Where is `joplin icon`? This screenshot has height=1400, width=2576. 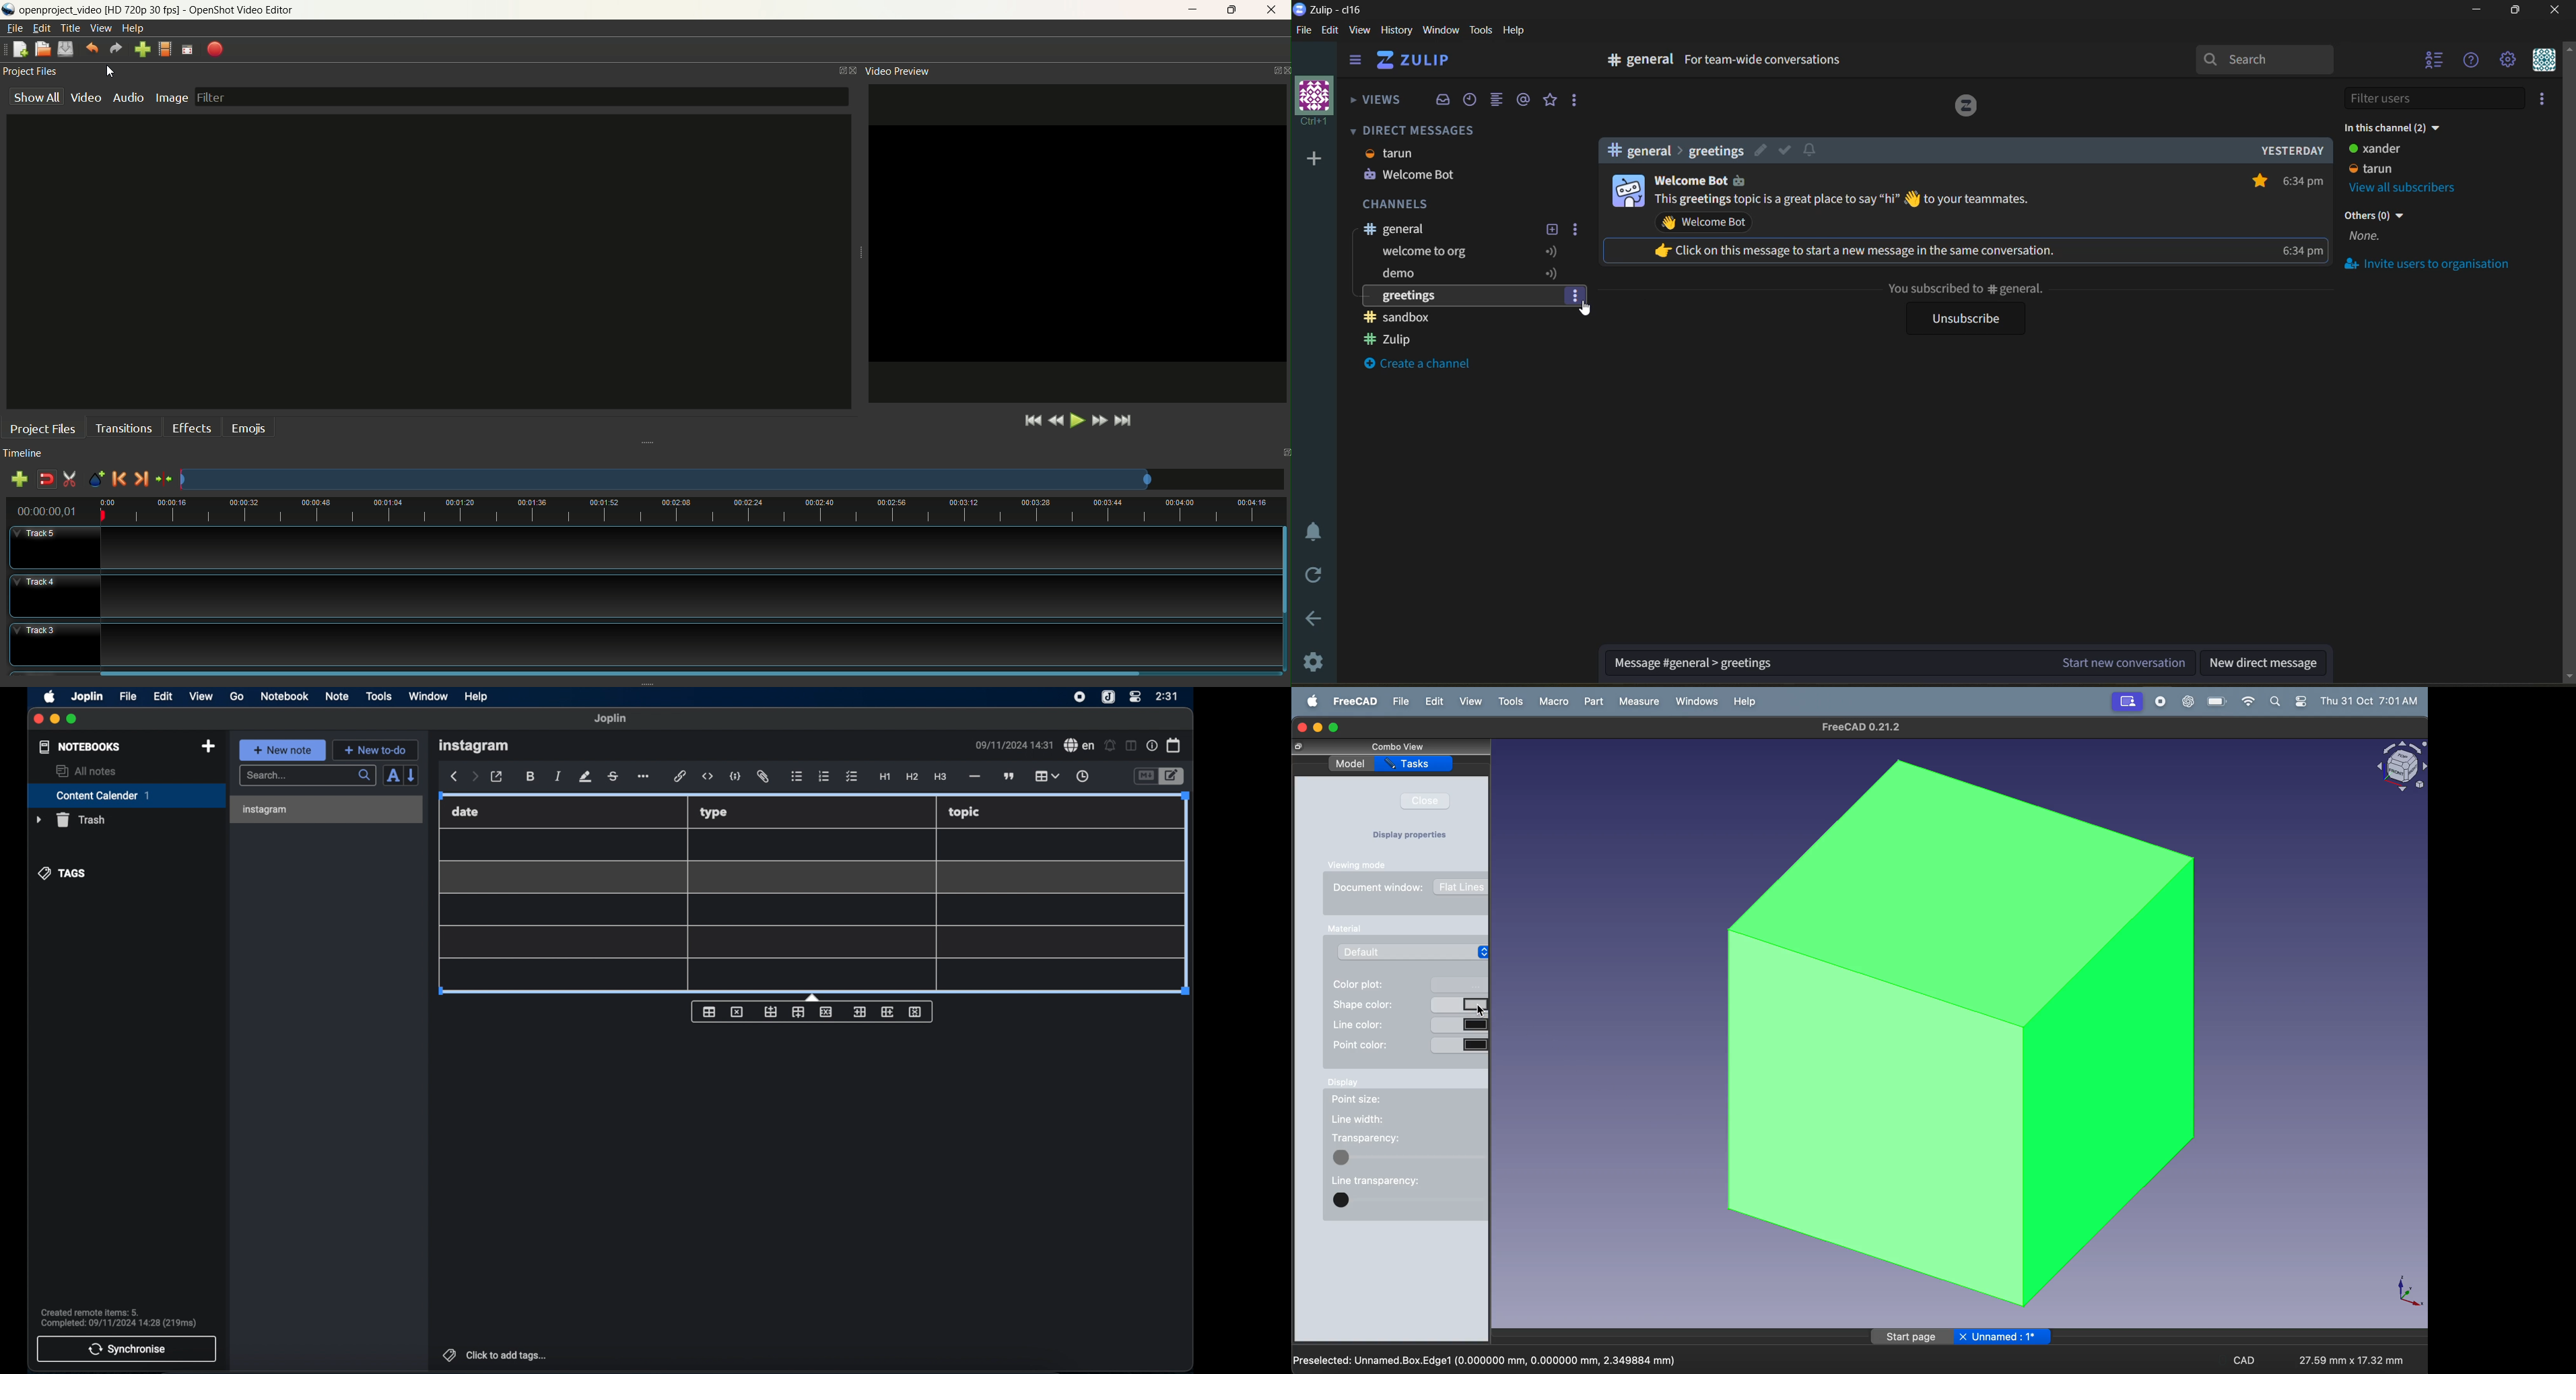 joplin icon is located at coordinates (1108, 697).